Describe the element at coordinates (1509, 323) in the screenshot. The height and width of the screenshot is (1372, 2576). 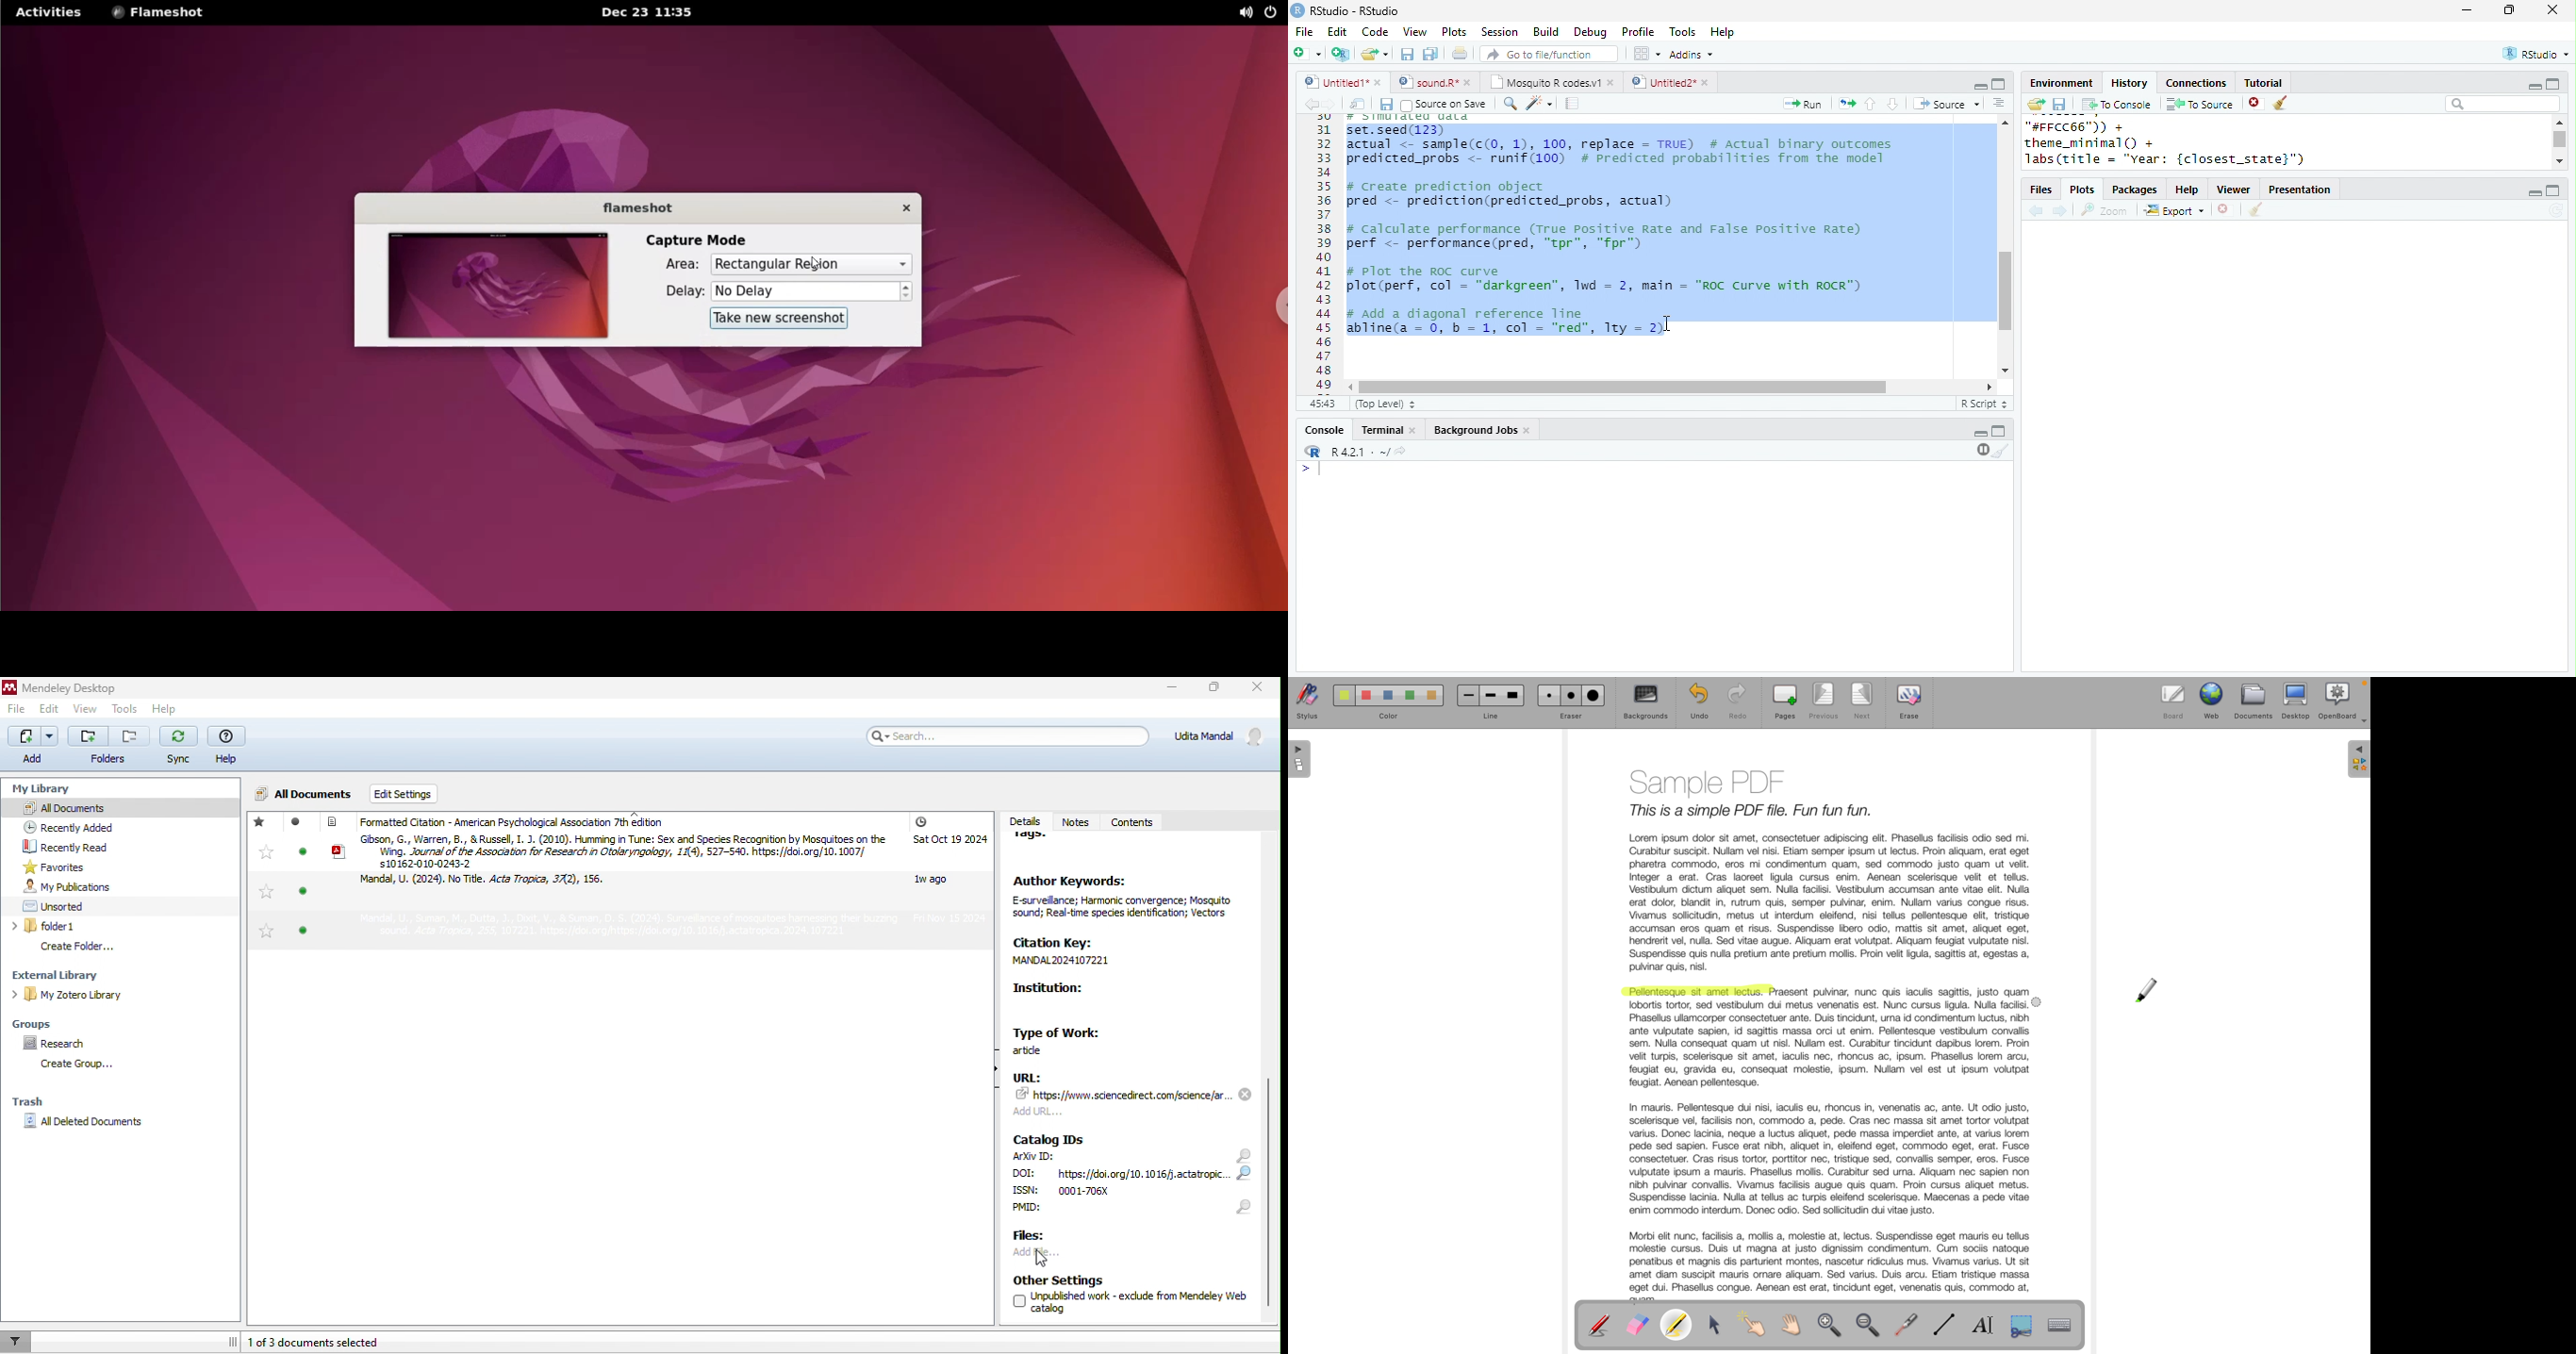
I see `# Add a diagonal reference line
abline(a = 0, b = 1, col = "red", Try = 2)` at that location.